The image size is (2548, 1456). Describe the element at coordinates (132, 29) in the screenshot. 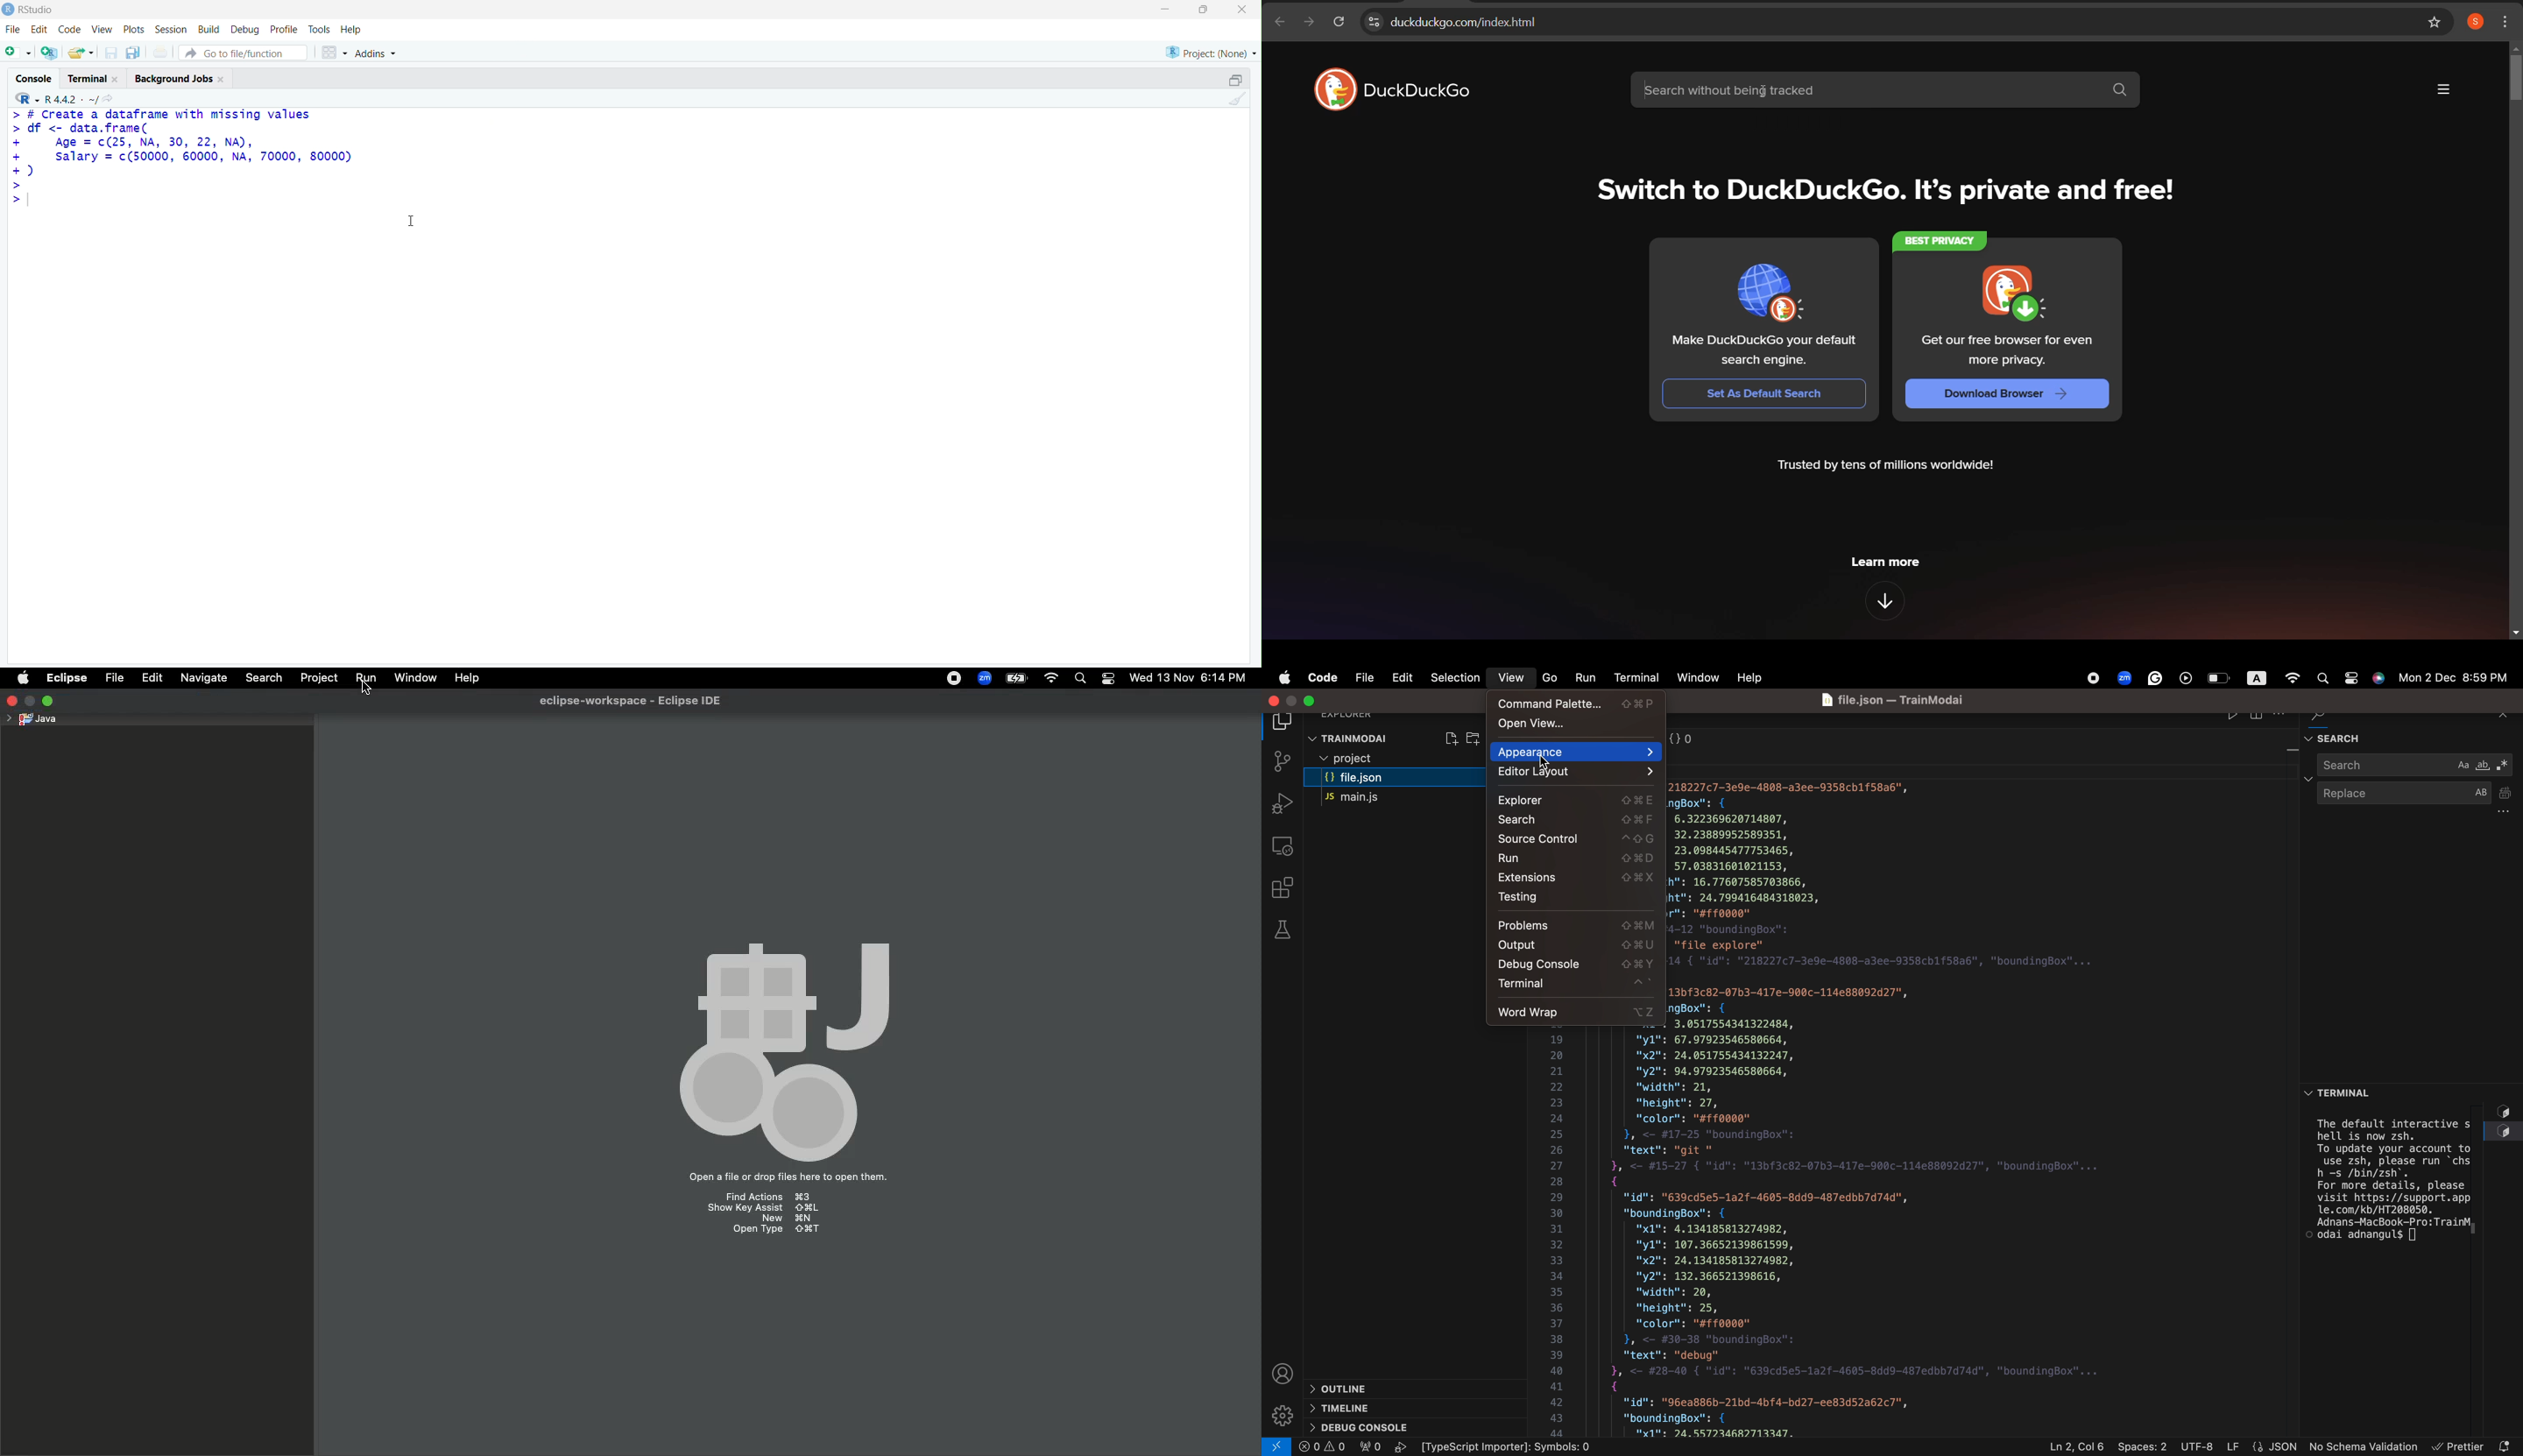

I see `Plots` at that location.